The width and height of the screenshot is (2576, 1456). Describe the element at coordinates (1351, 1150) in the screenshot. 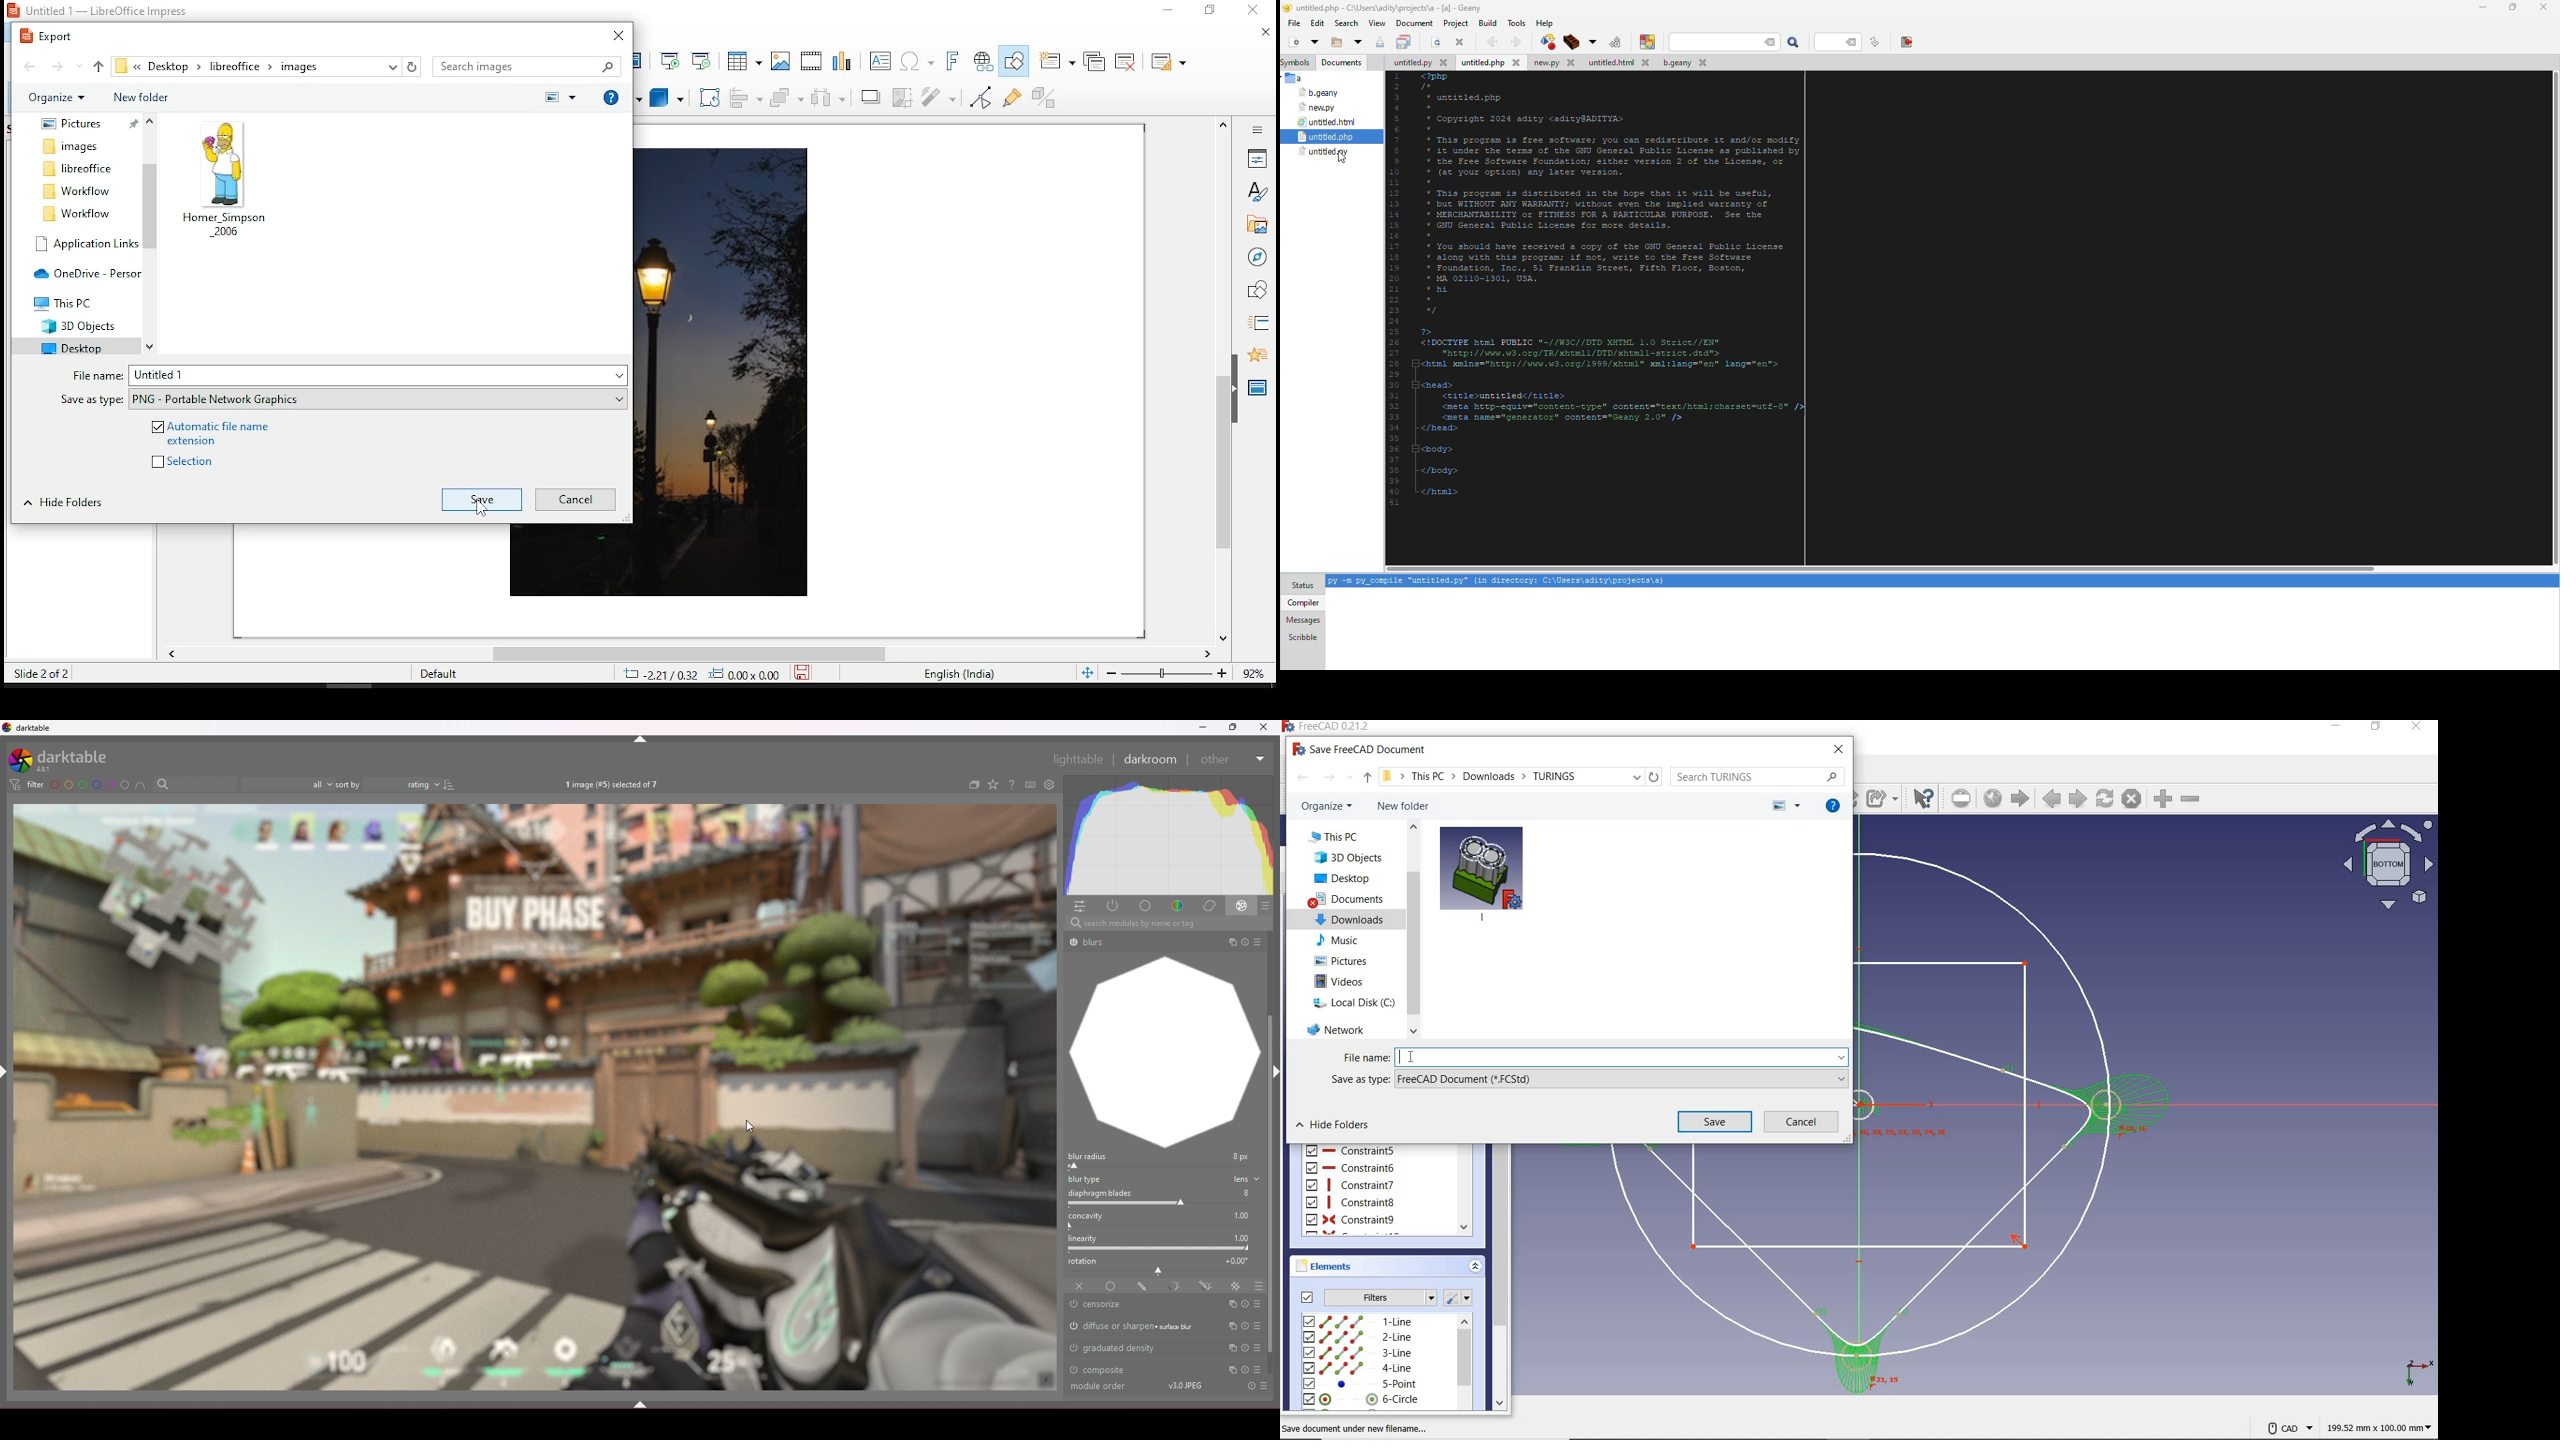

I see `constraint5` at that location.